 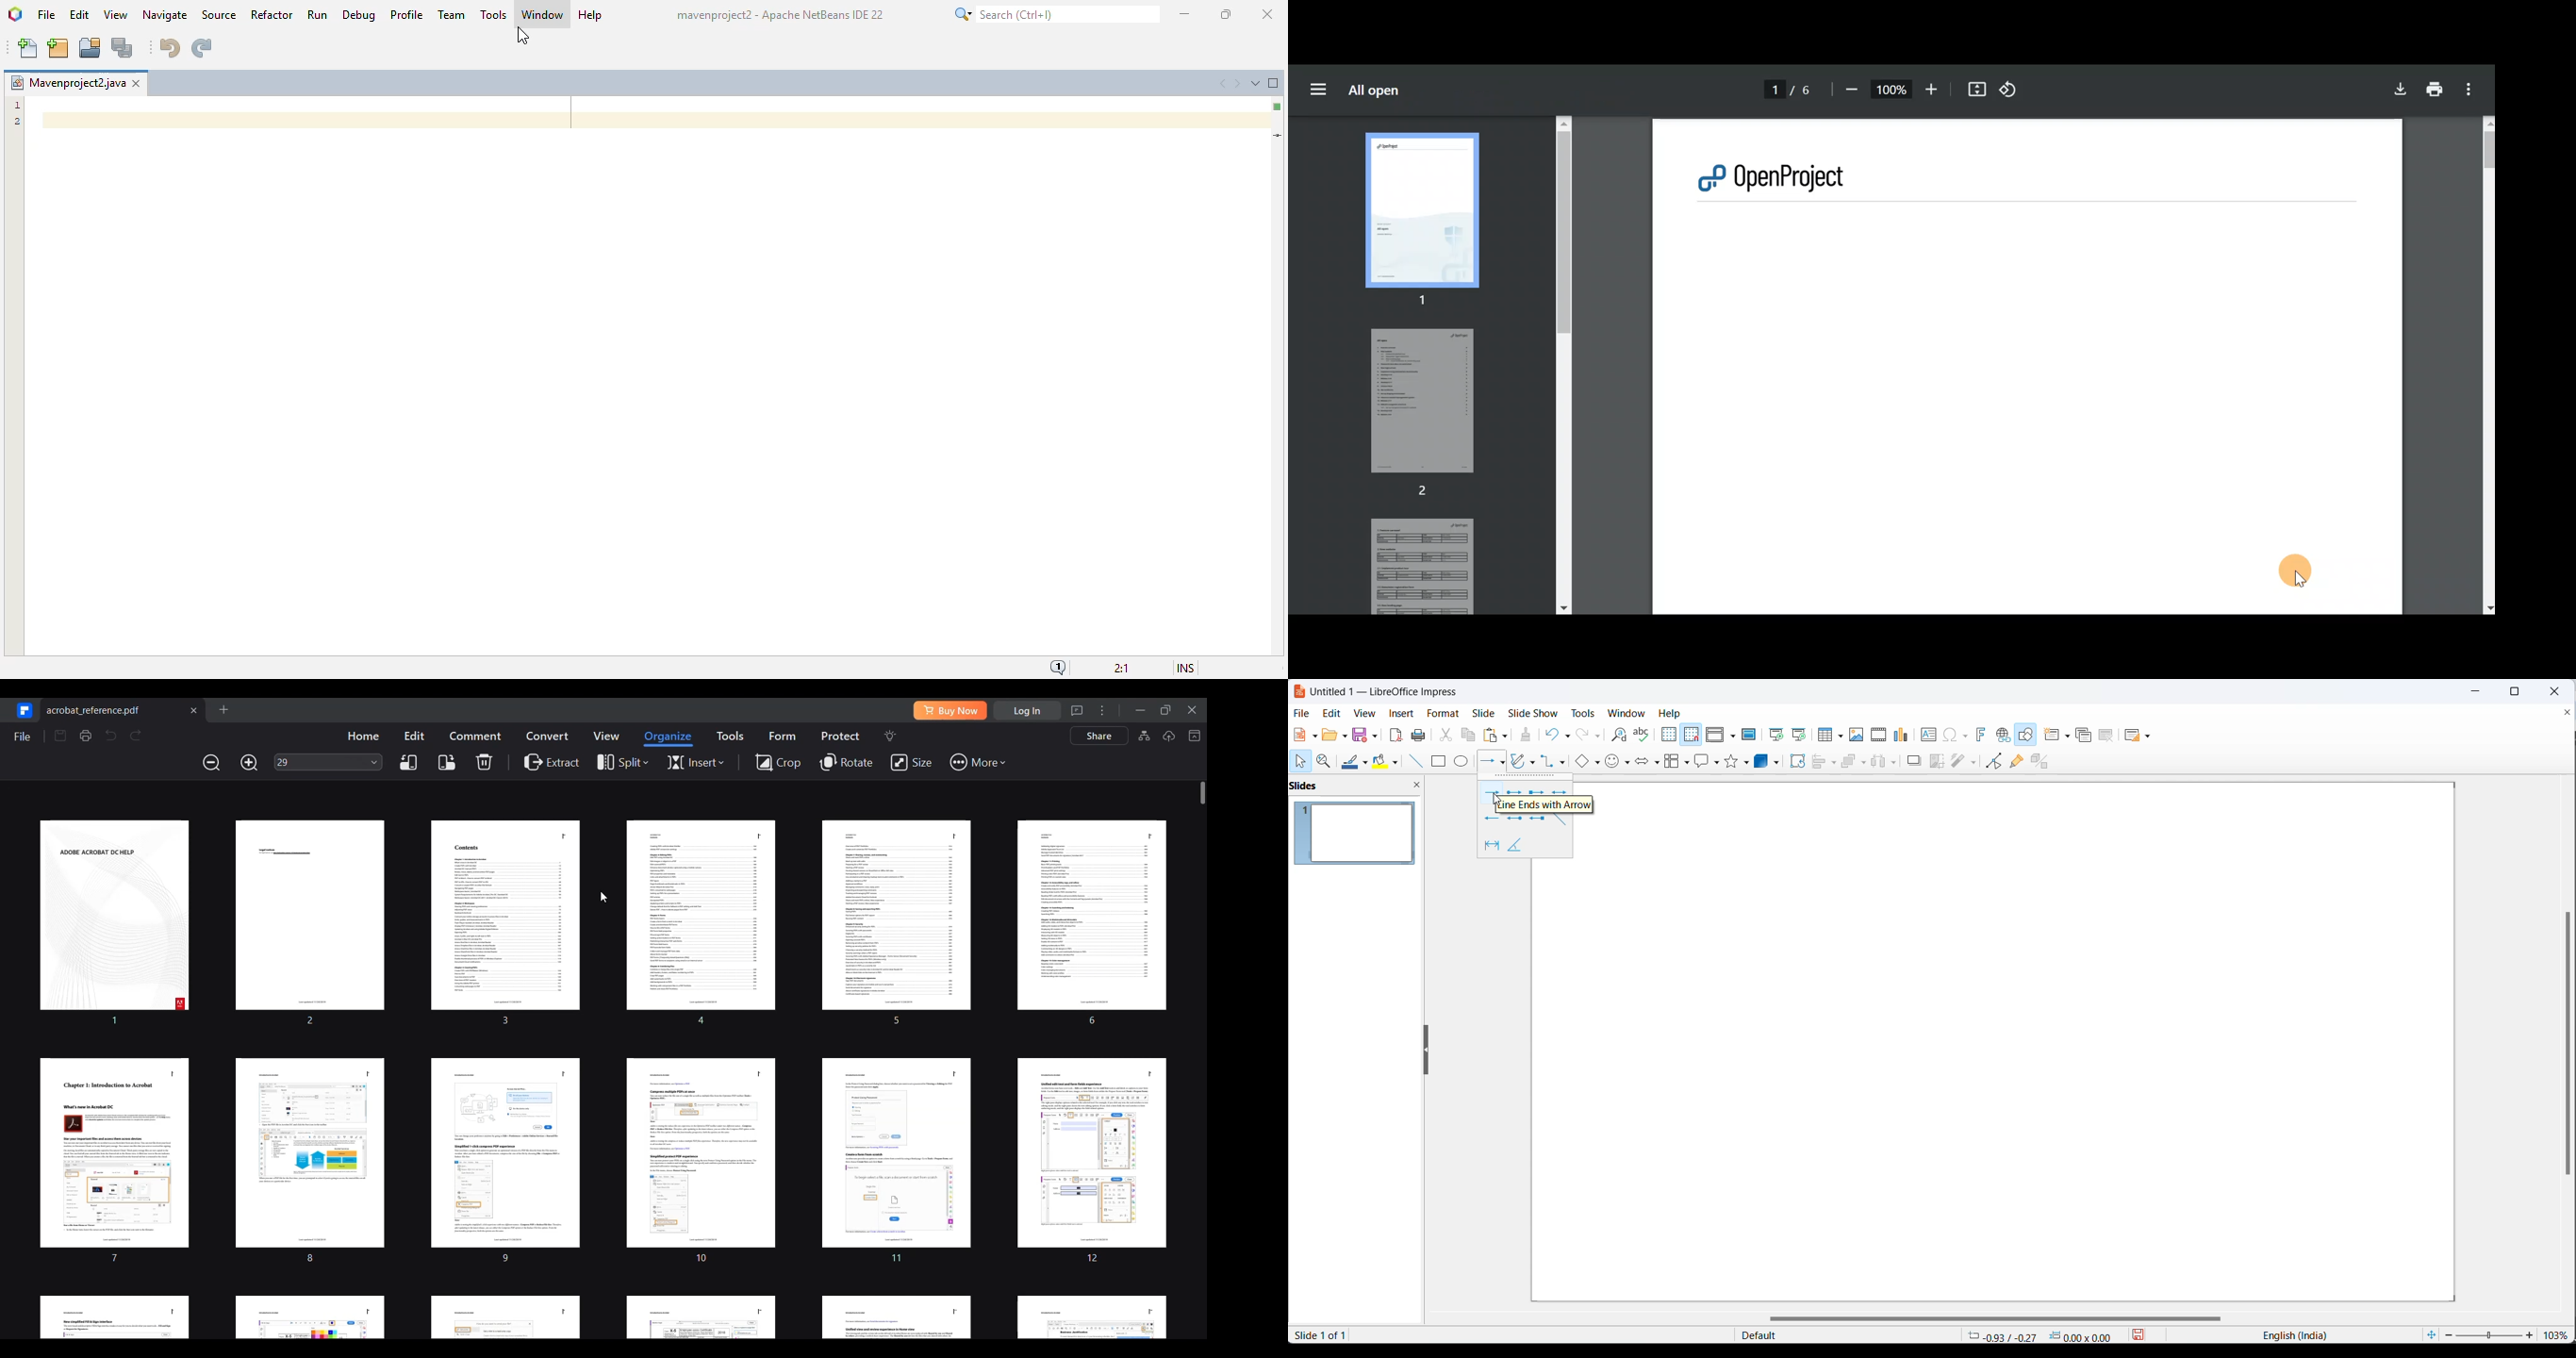 What do you see at coordinates (1325, 761) in the screenshot?
I see `zoom and pan` at bounding box center [1325, 761].